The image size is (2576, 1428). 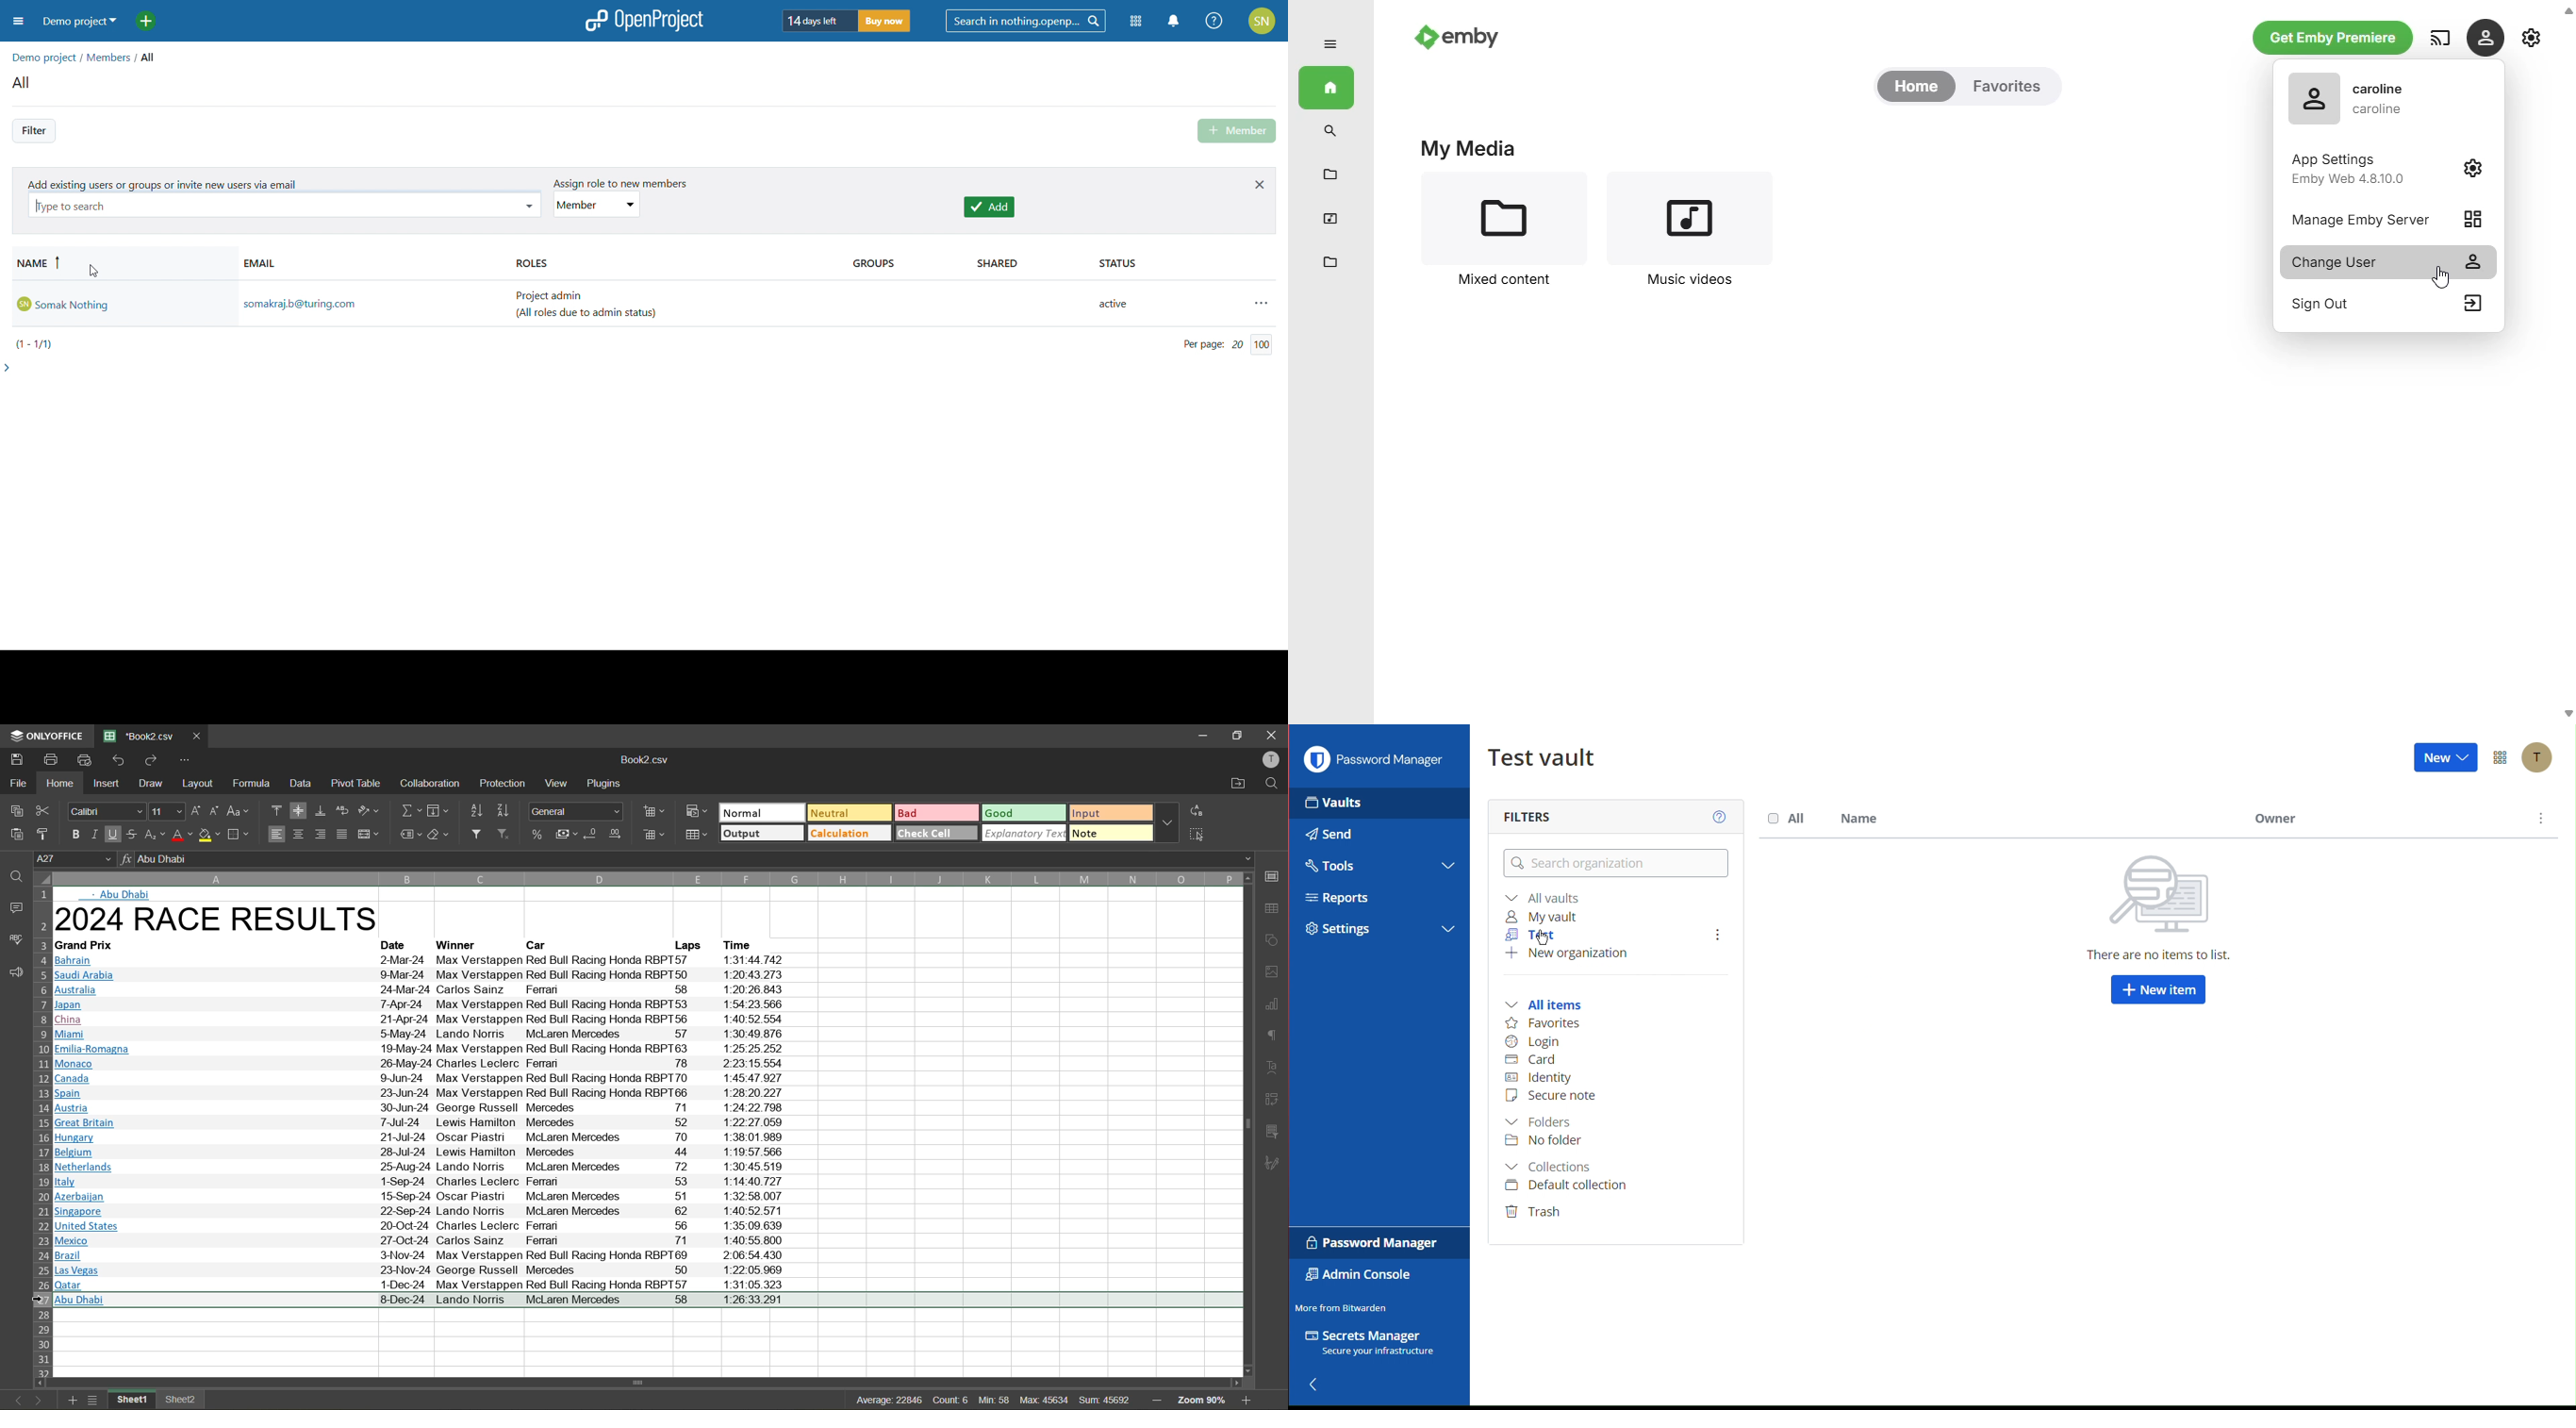 What do you see at coordinates (1273, 972) in the screenshot?
I see `images` at bounding box center [1273, 972].